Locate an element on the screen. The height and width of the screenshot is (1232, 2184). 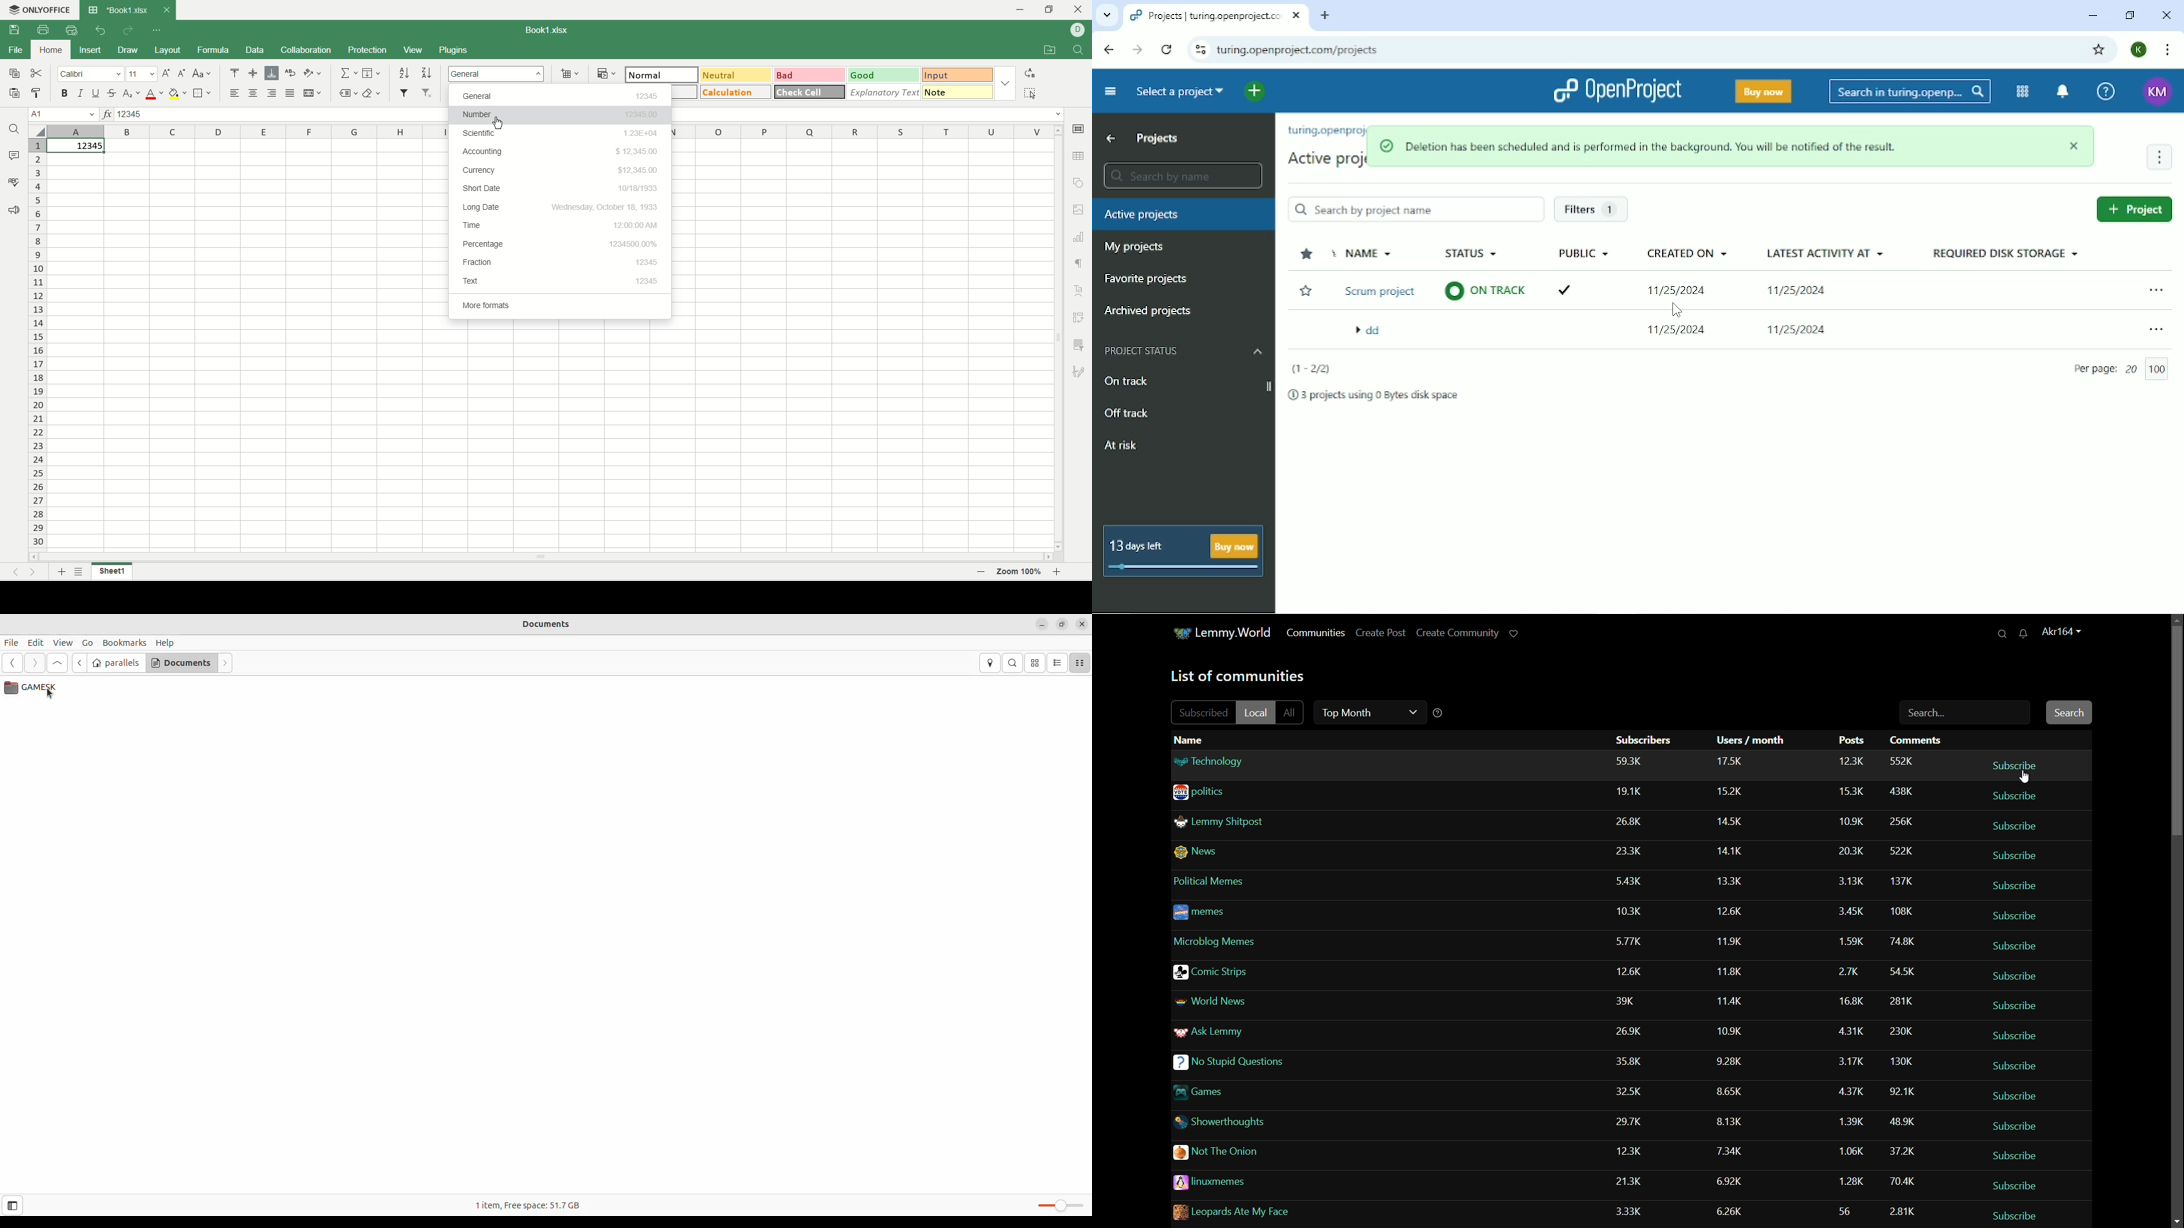
On track is located at coordinates (1187, 383).